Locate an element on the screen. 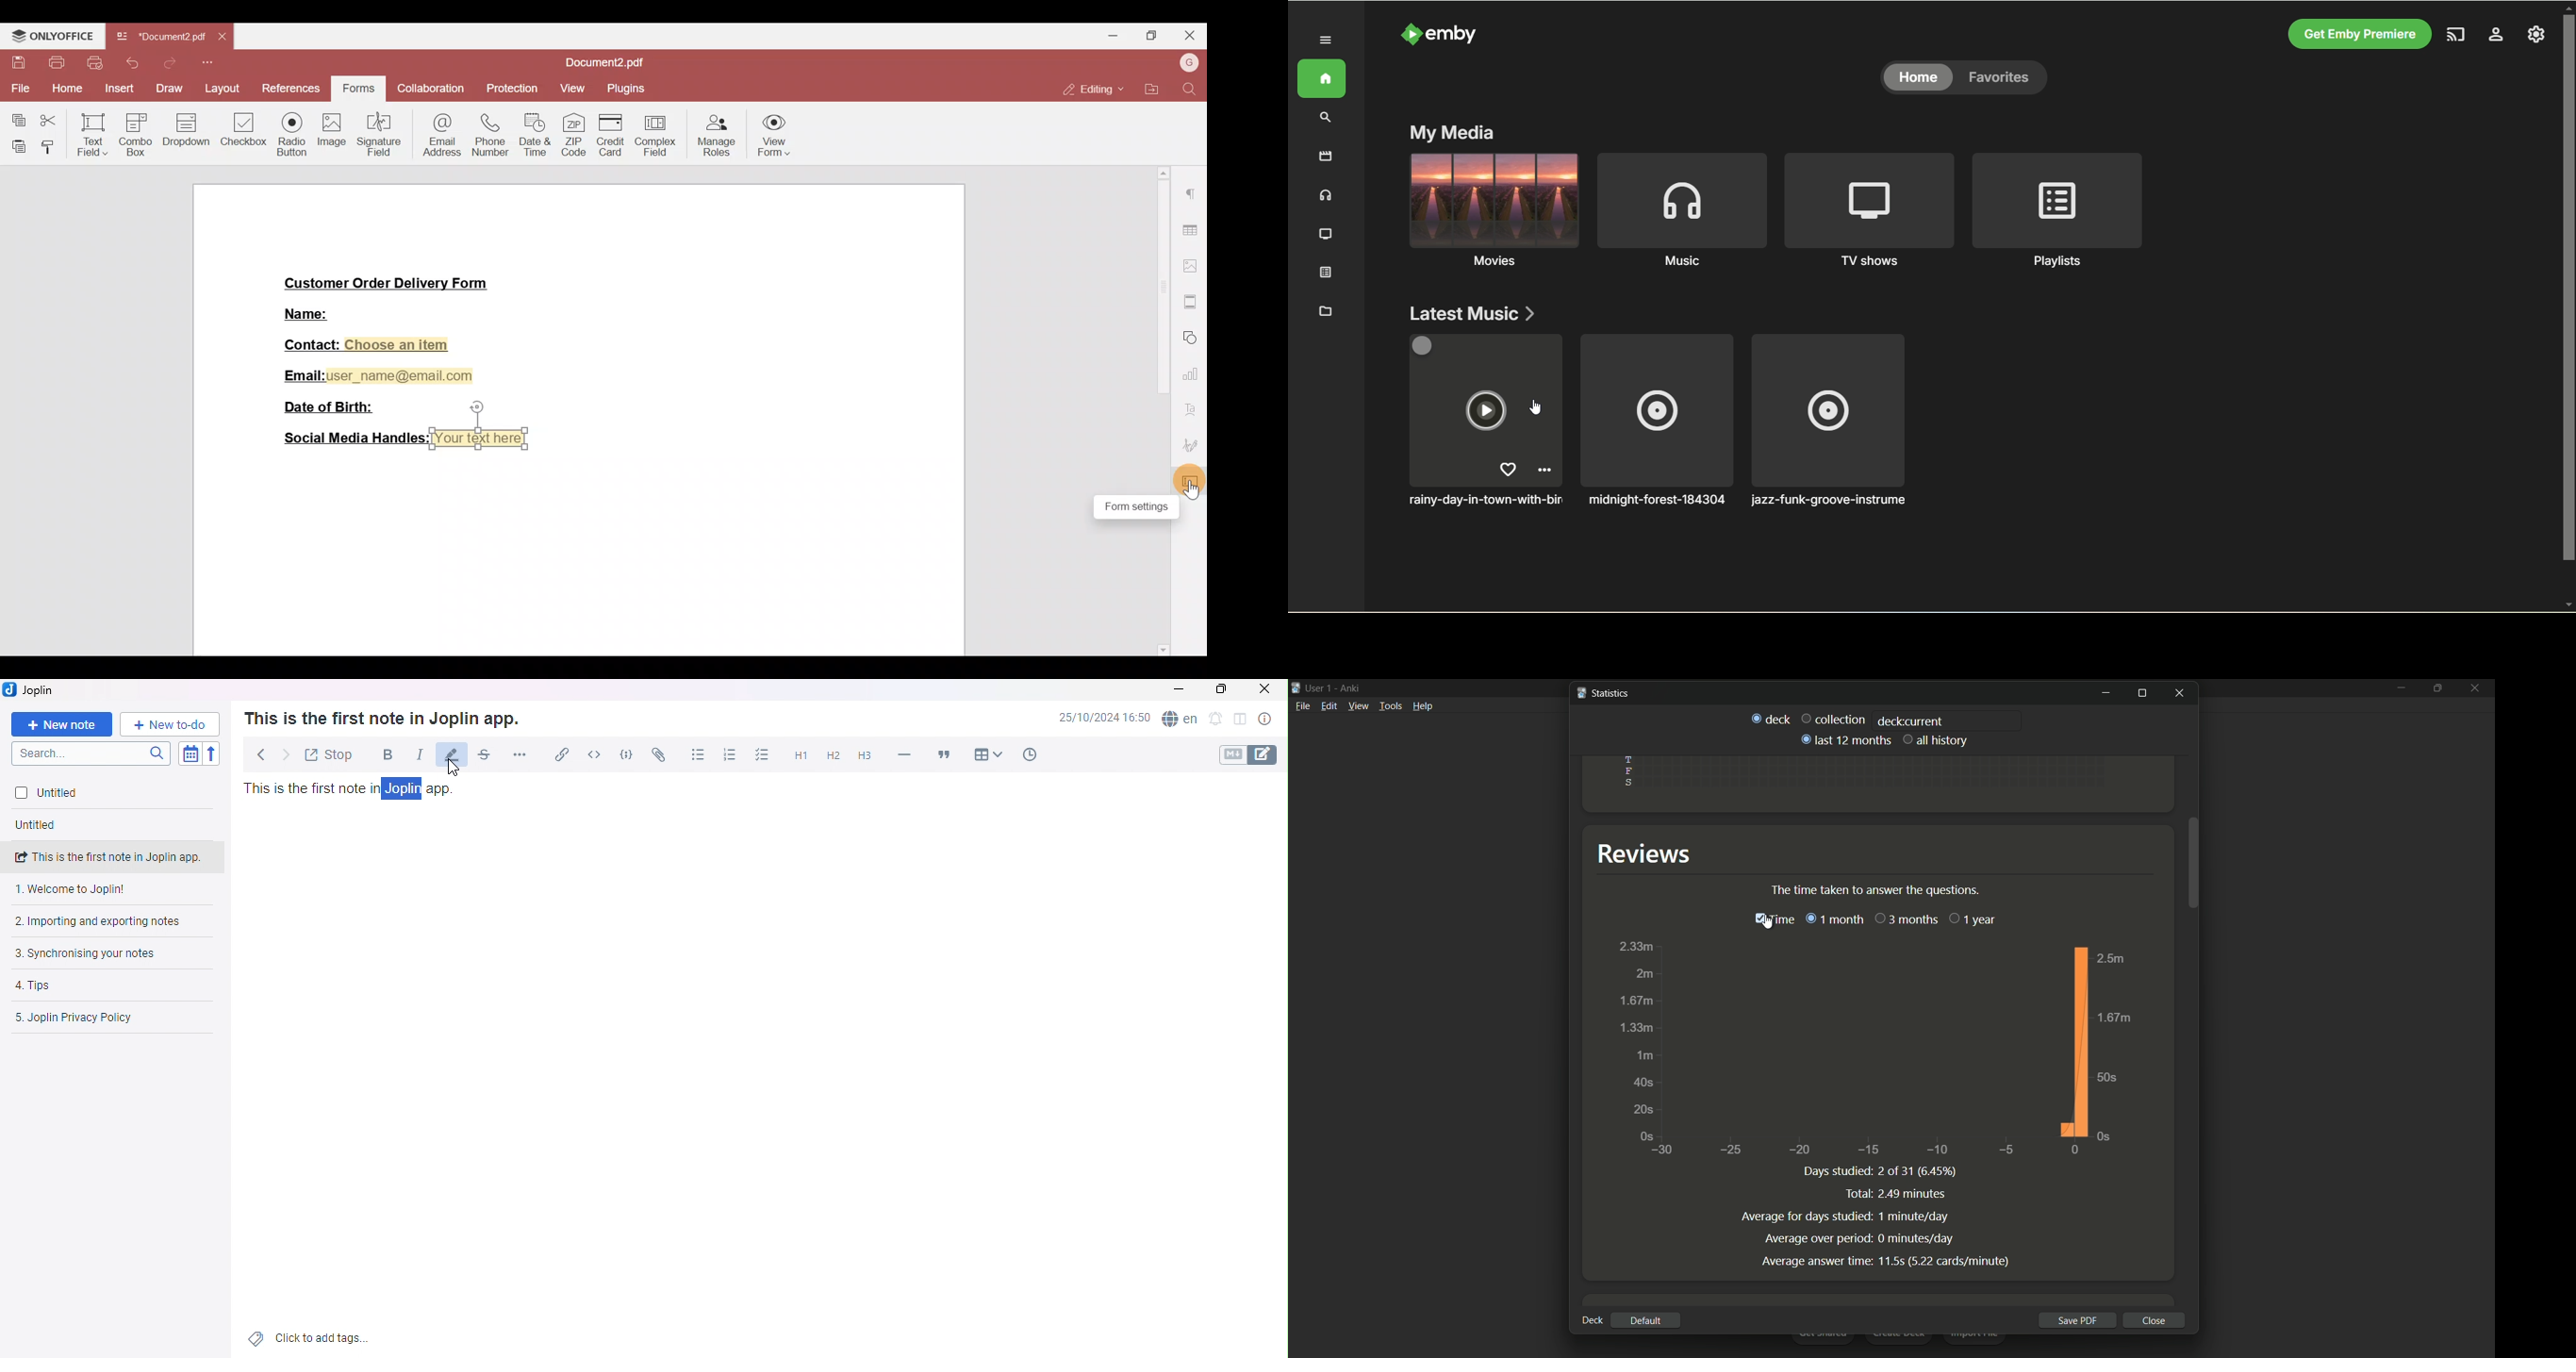 Image resolution: width=2576 pixels, height=1372 pixels. view menu is located at coordinates (1358, 706).